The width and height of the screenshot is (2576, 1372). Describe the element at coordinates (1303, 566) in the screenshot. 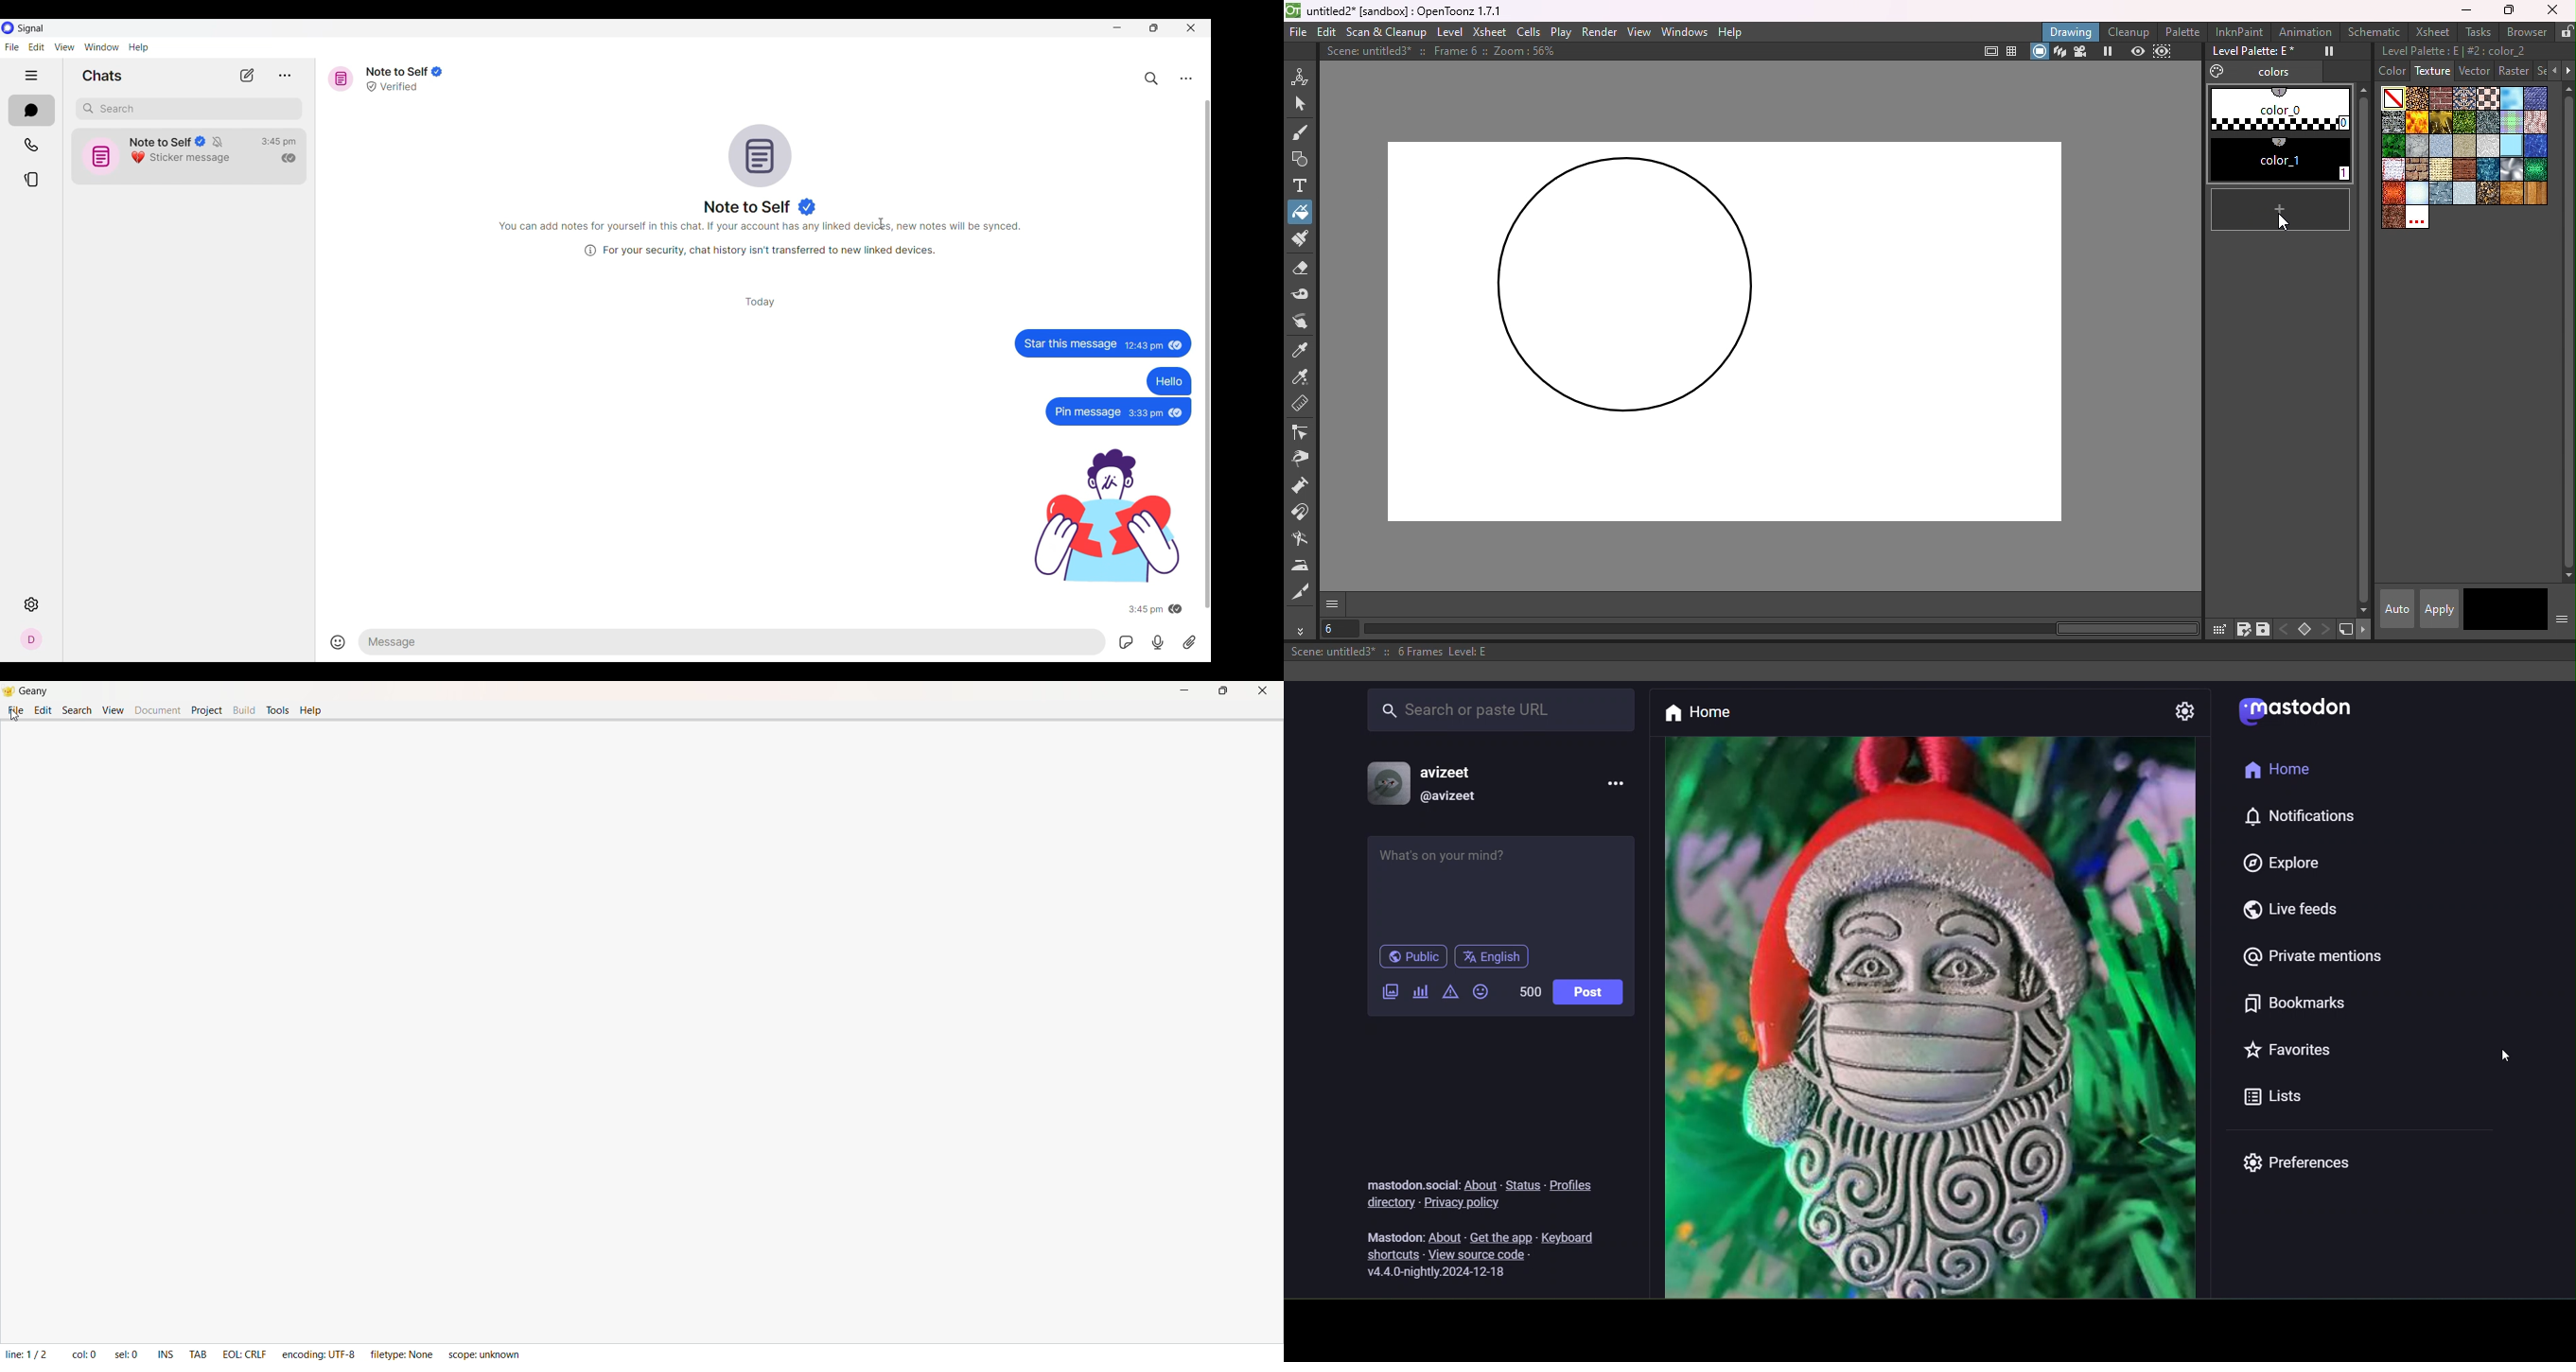

I see `Iron tool` at that location.